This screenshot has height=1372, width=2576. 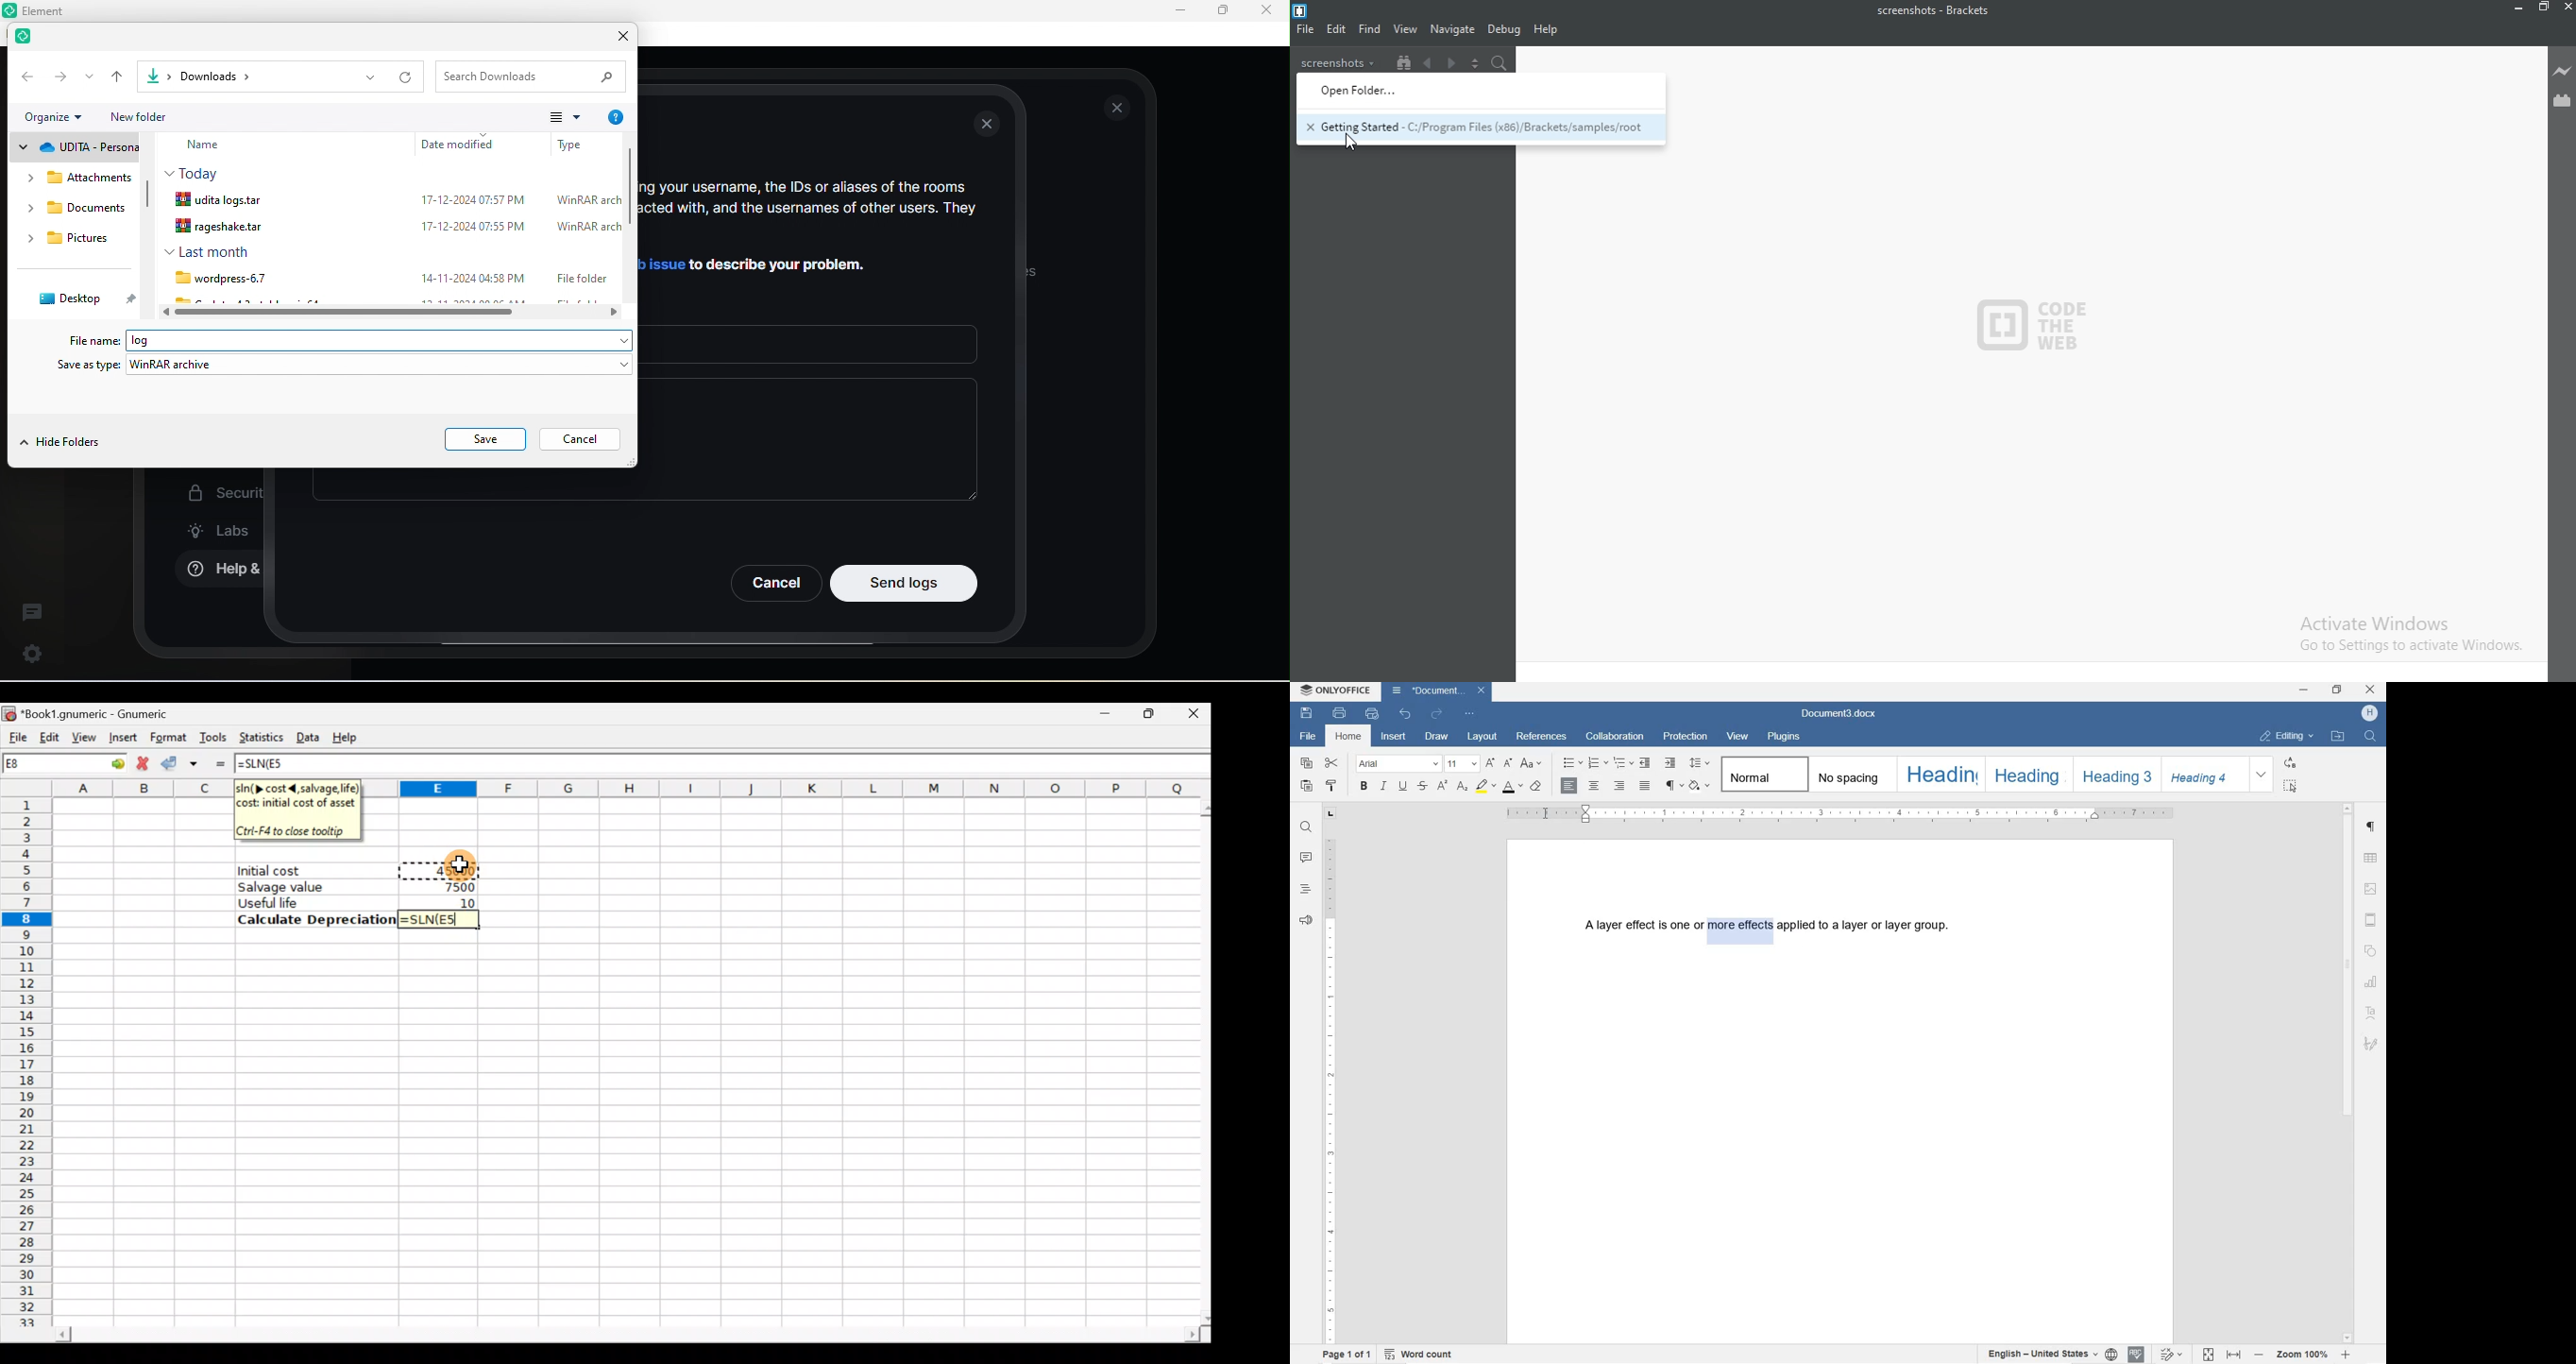 What do you see at coordinates (2371, 691) in the screenshot?
I see `CLOSE` at bounding box center [2371, 691].